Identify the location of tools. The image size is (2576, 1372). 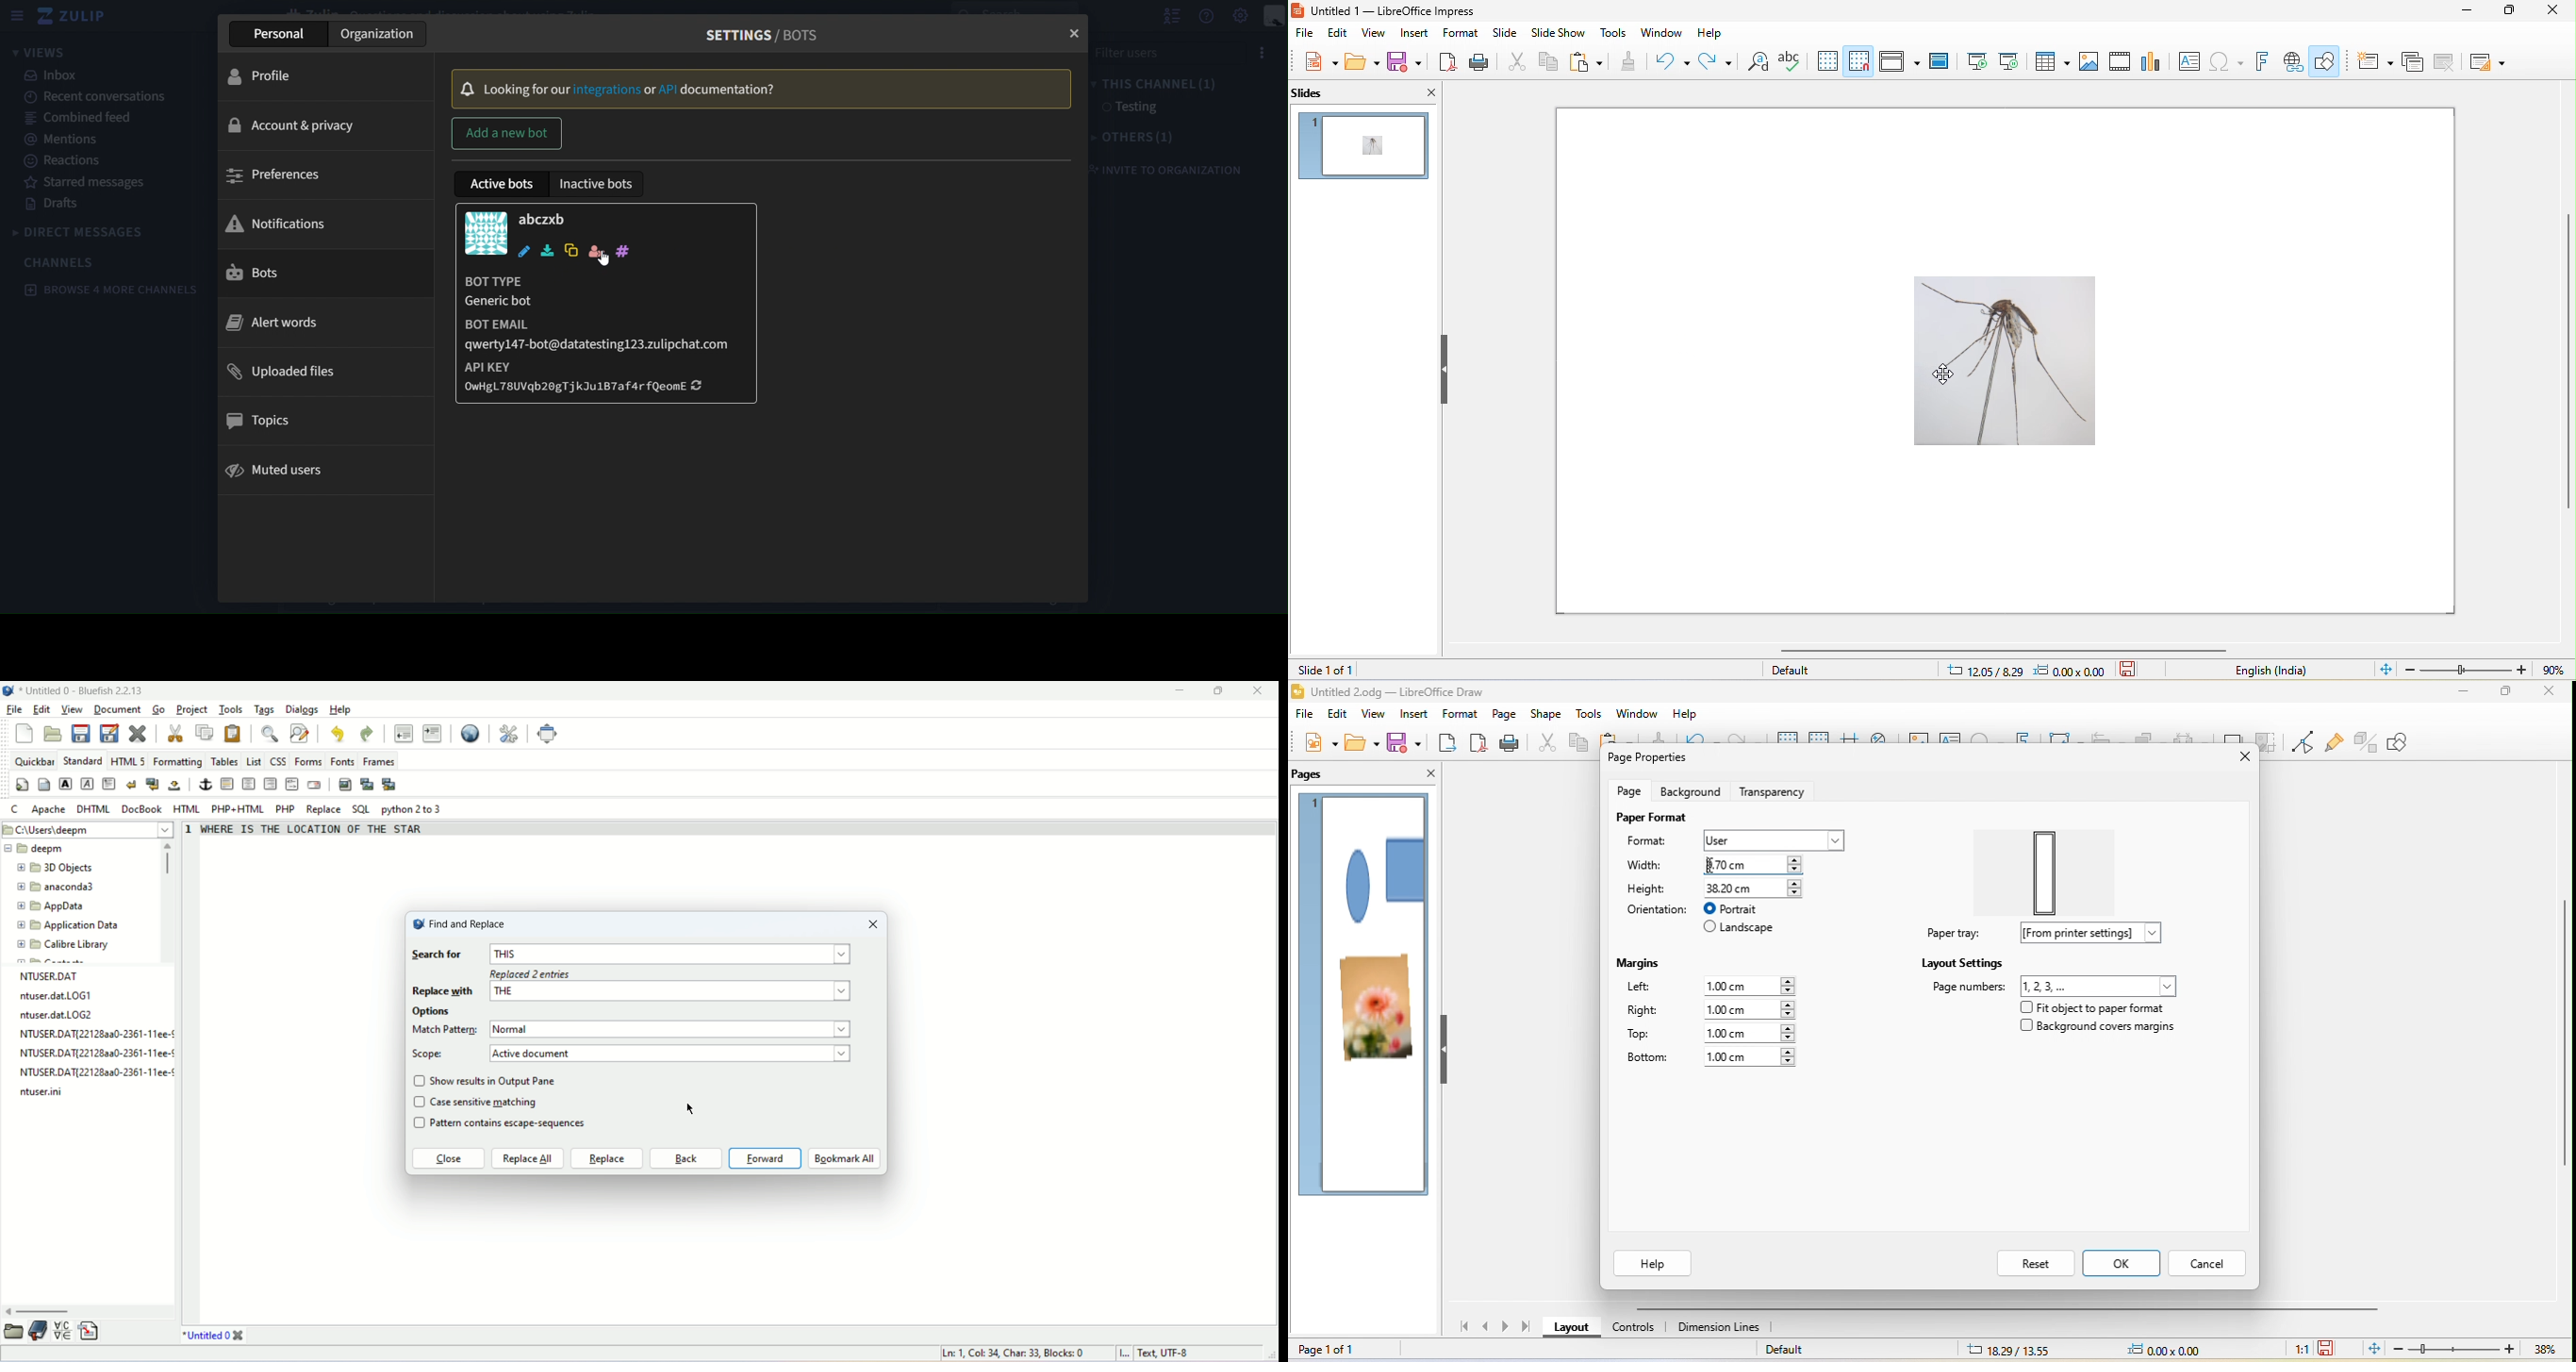
(228, 710).